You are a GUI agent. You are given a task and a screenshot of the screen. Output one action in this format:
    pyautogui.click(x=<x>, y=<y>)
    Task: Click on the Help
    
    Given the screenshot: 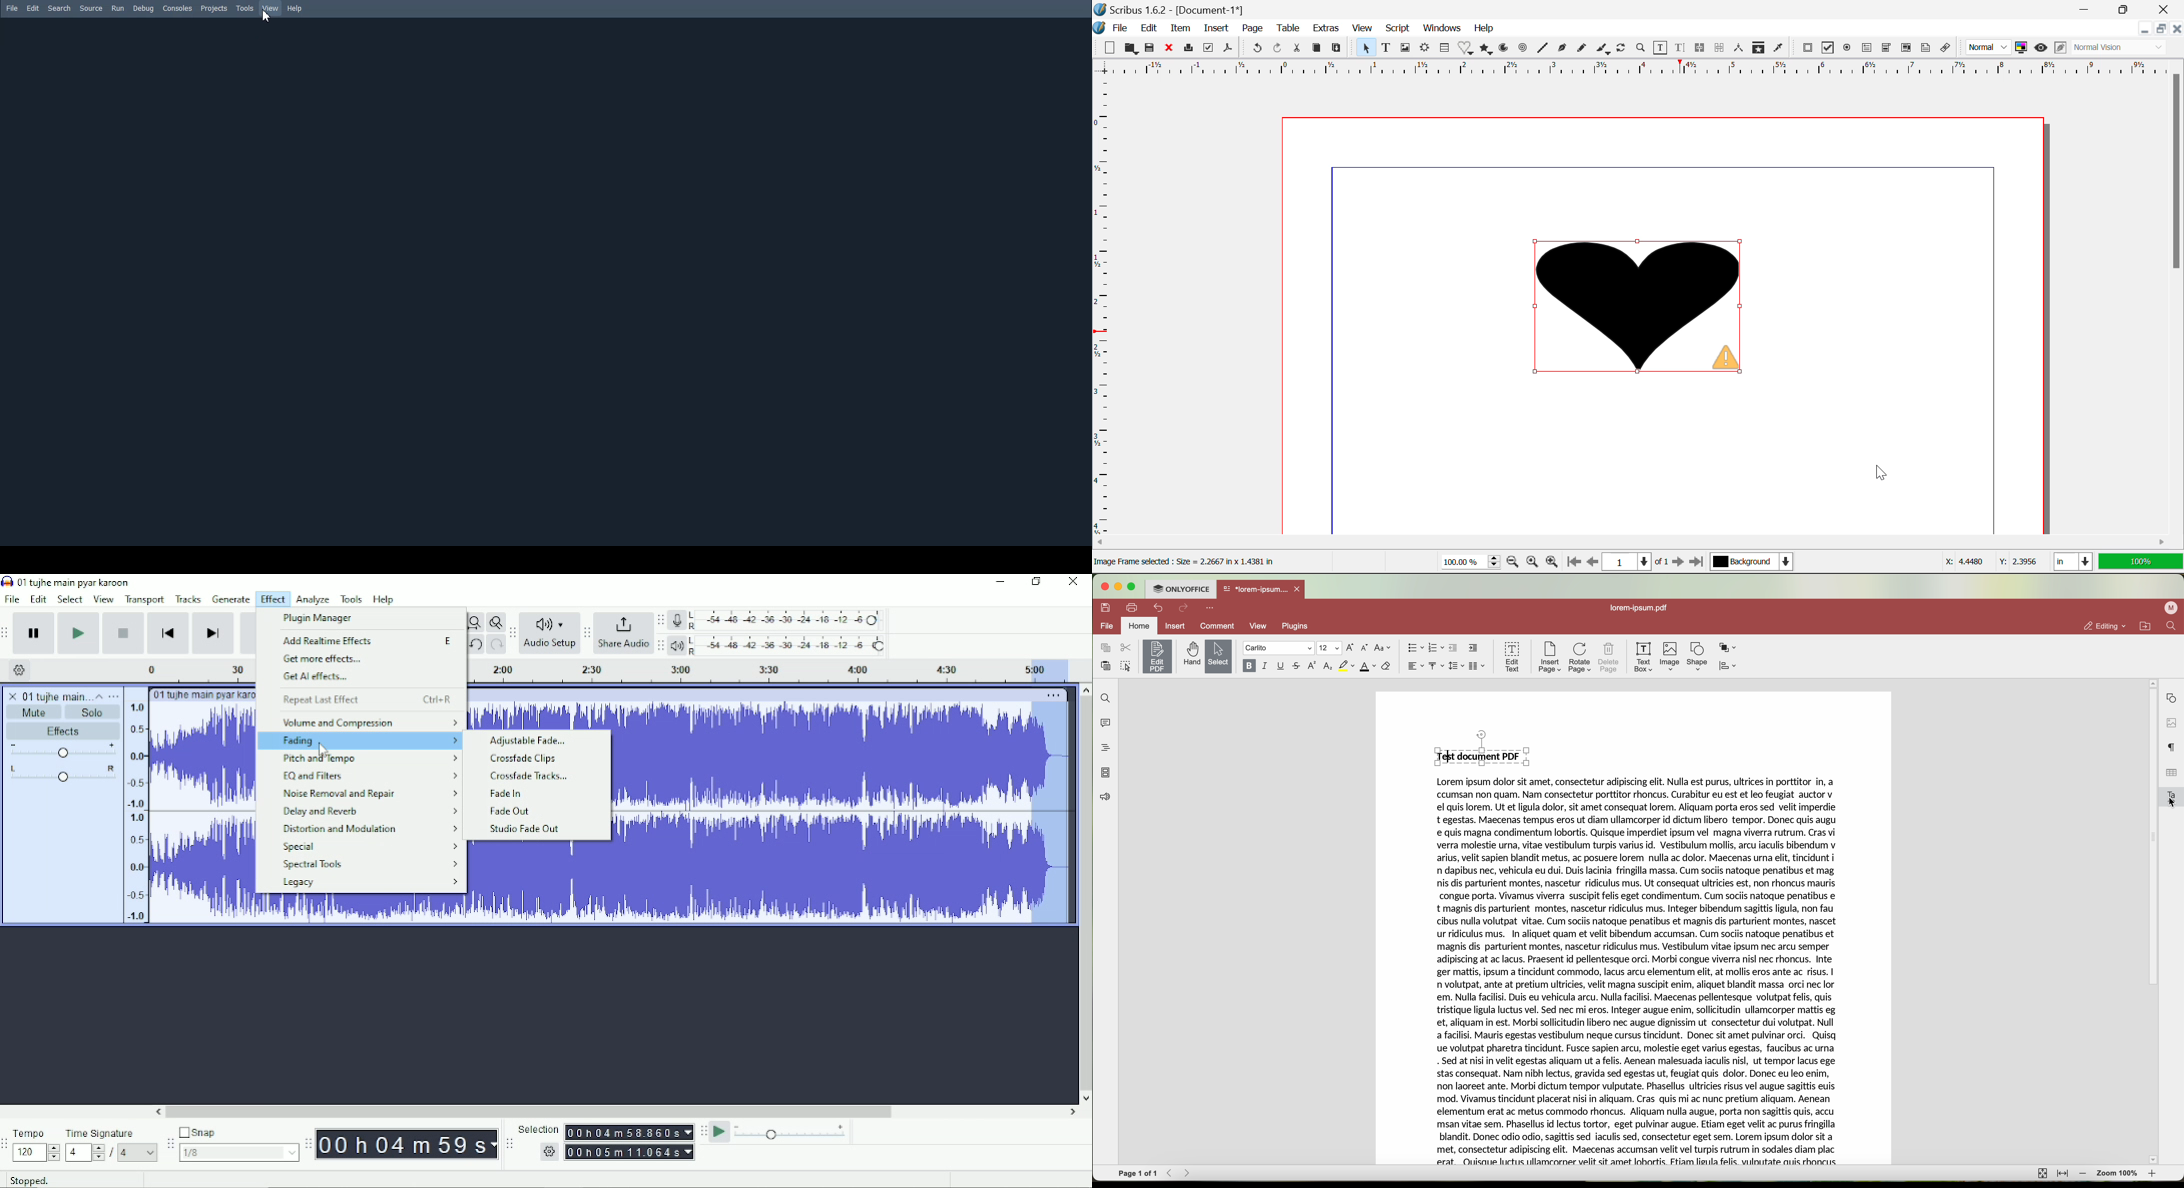 What is the action you would take?
    pyautogui.click(x=295, y=9)
    